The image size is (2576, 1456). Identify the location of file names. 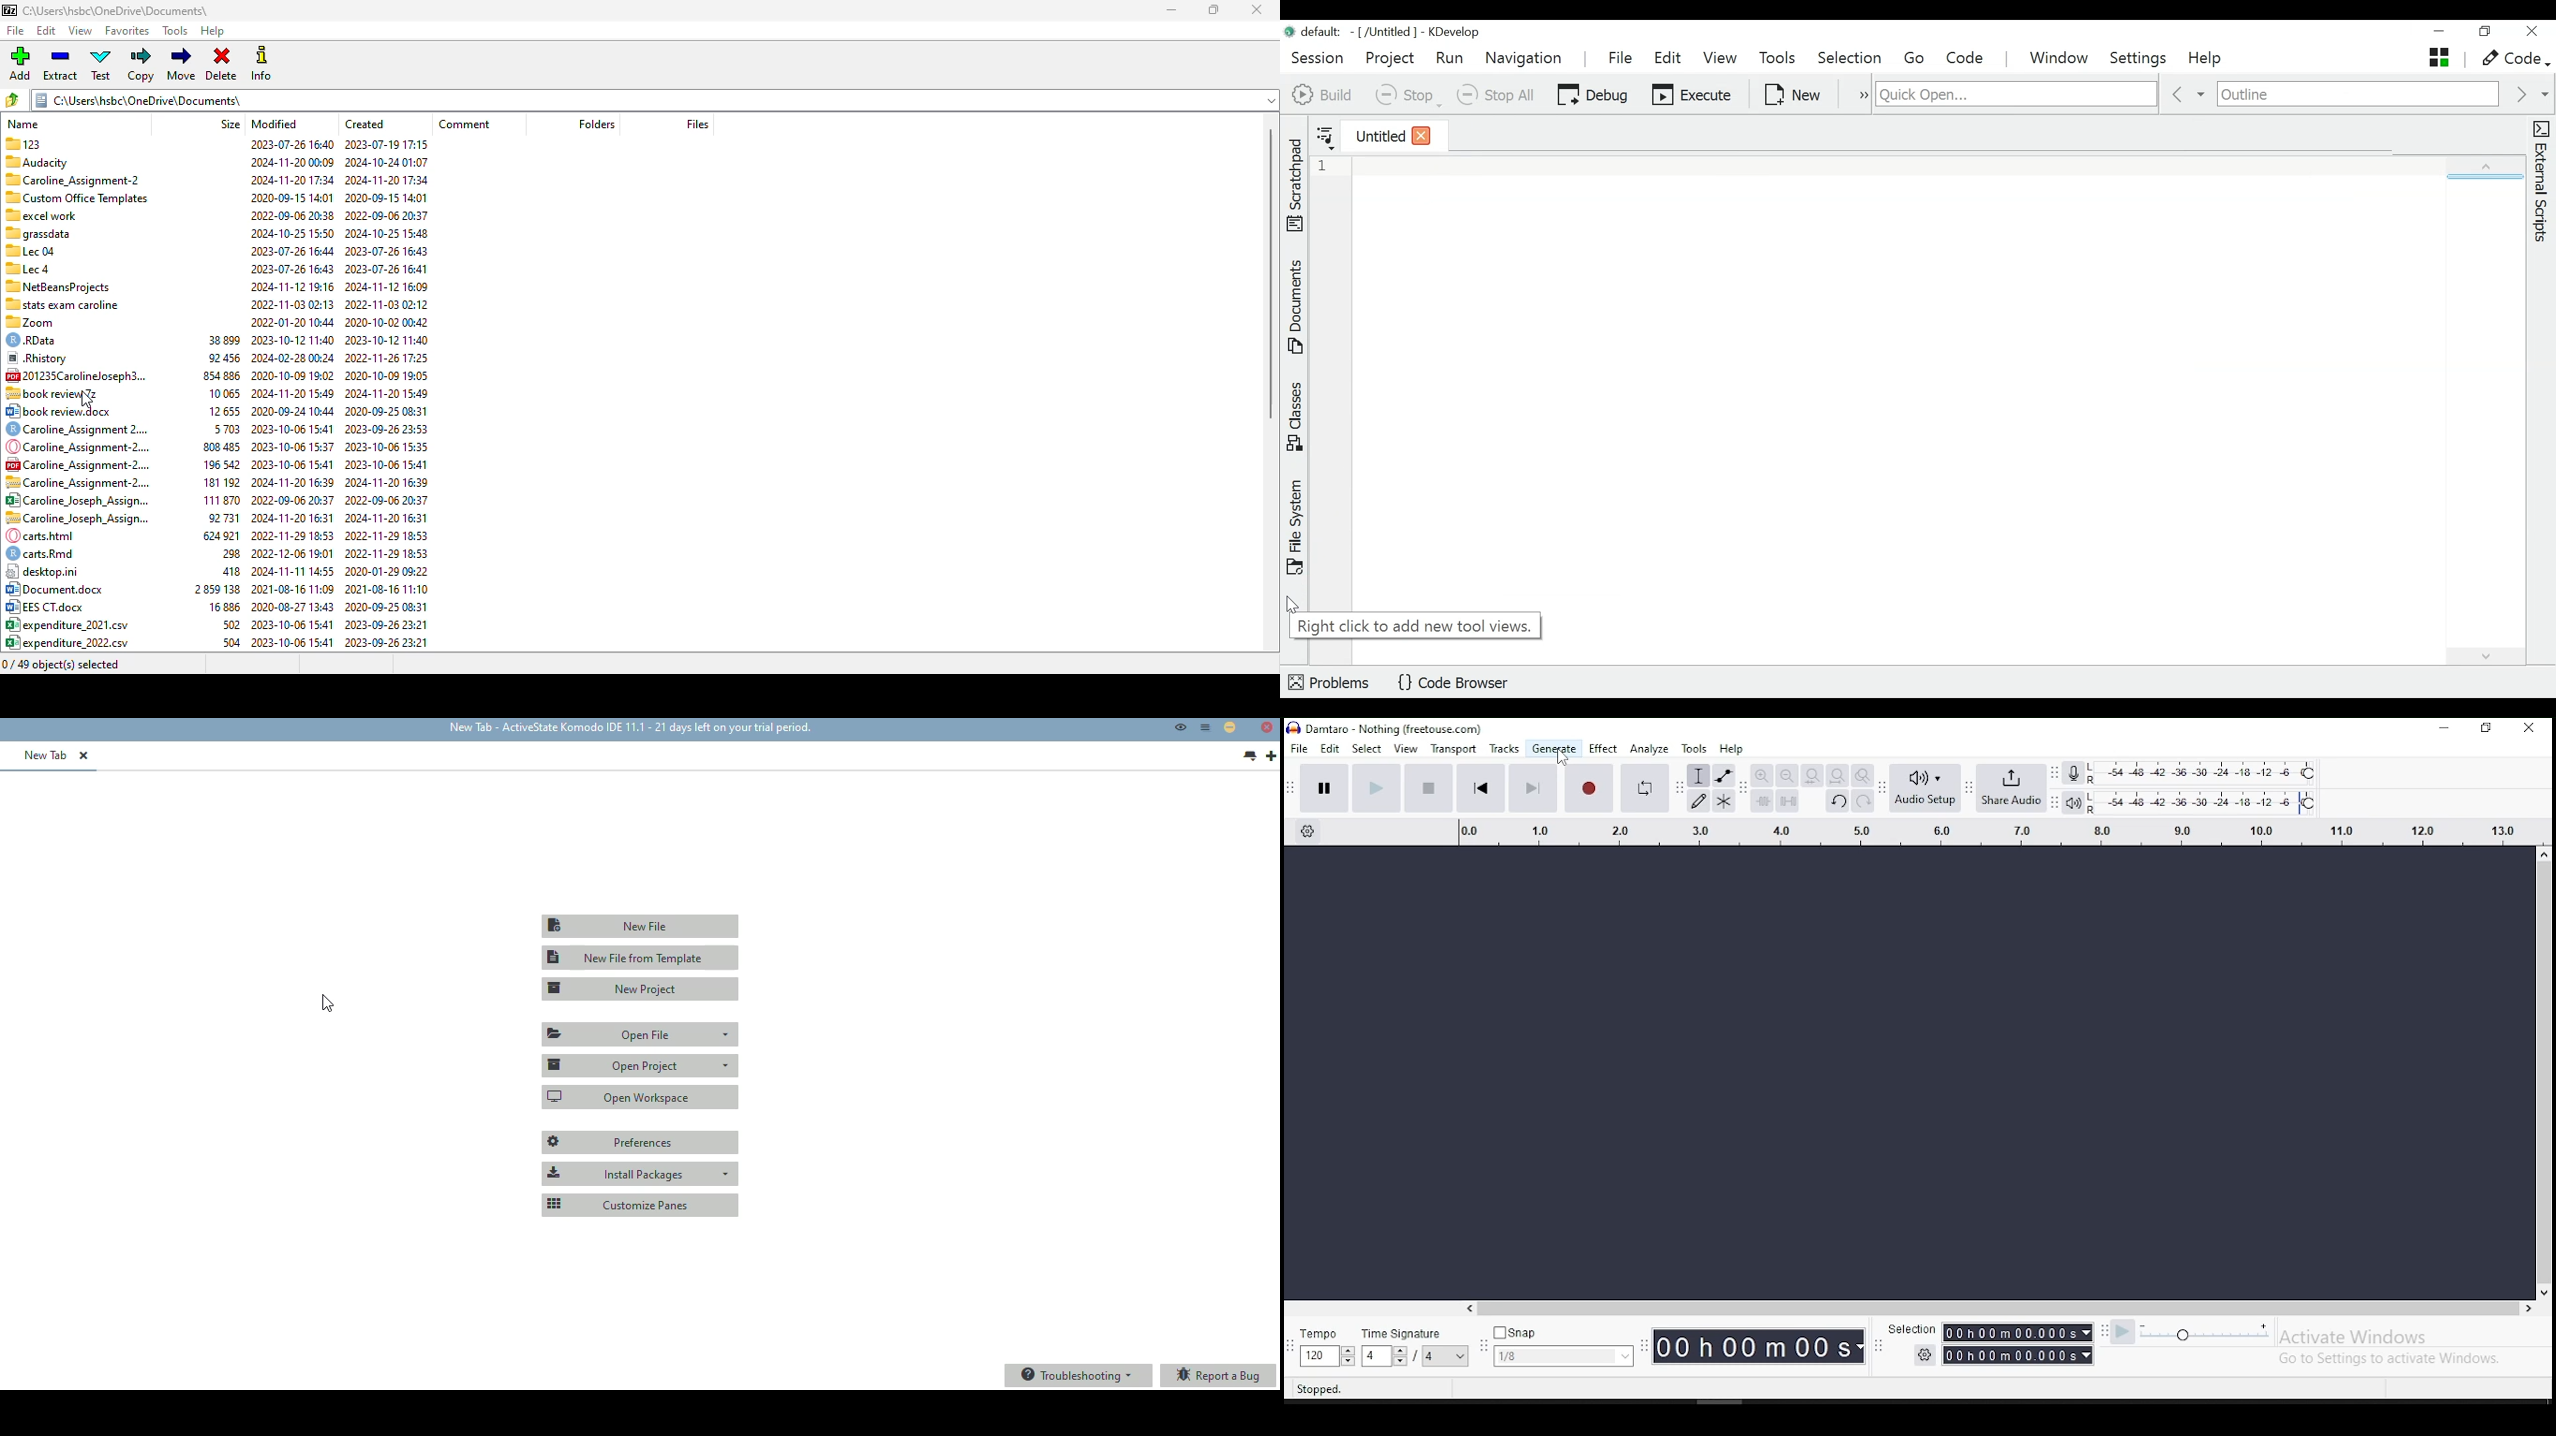
(76, 528).